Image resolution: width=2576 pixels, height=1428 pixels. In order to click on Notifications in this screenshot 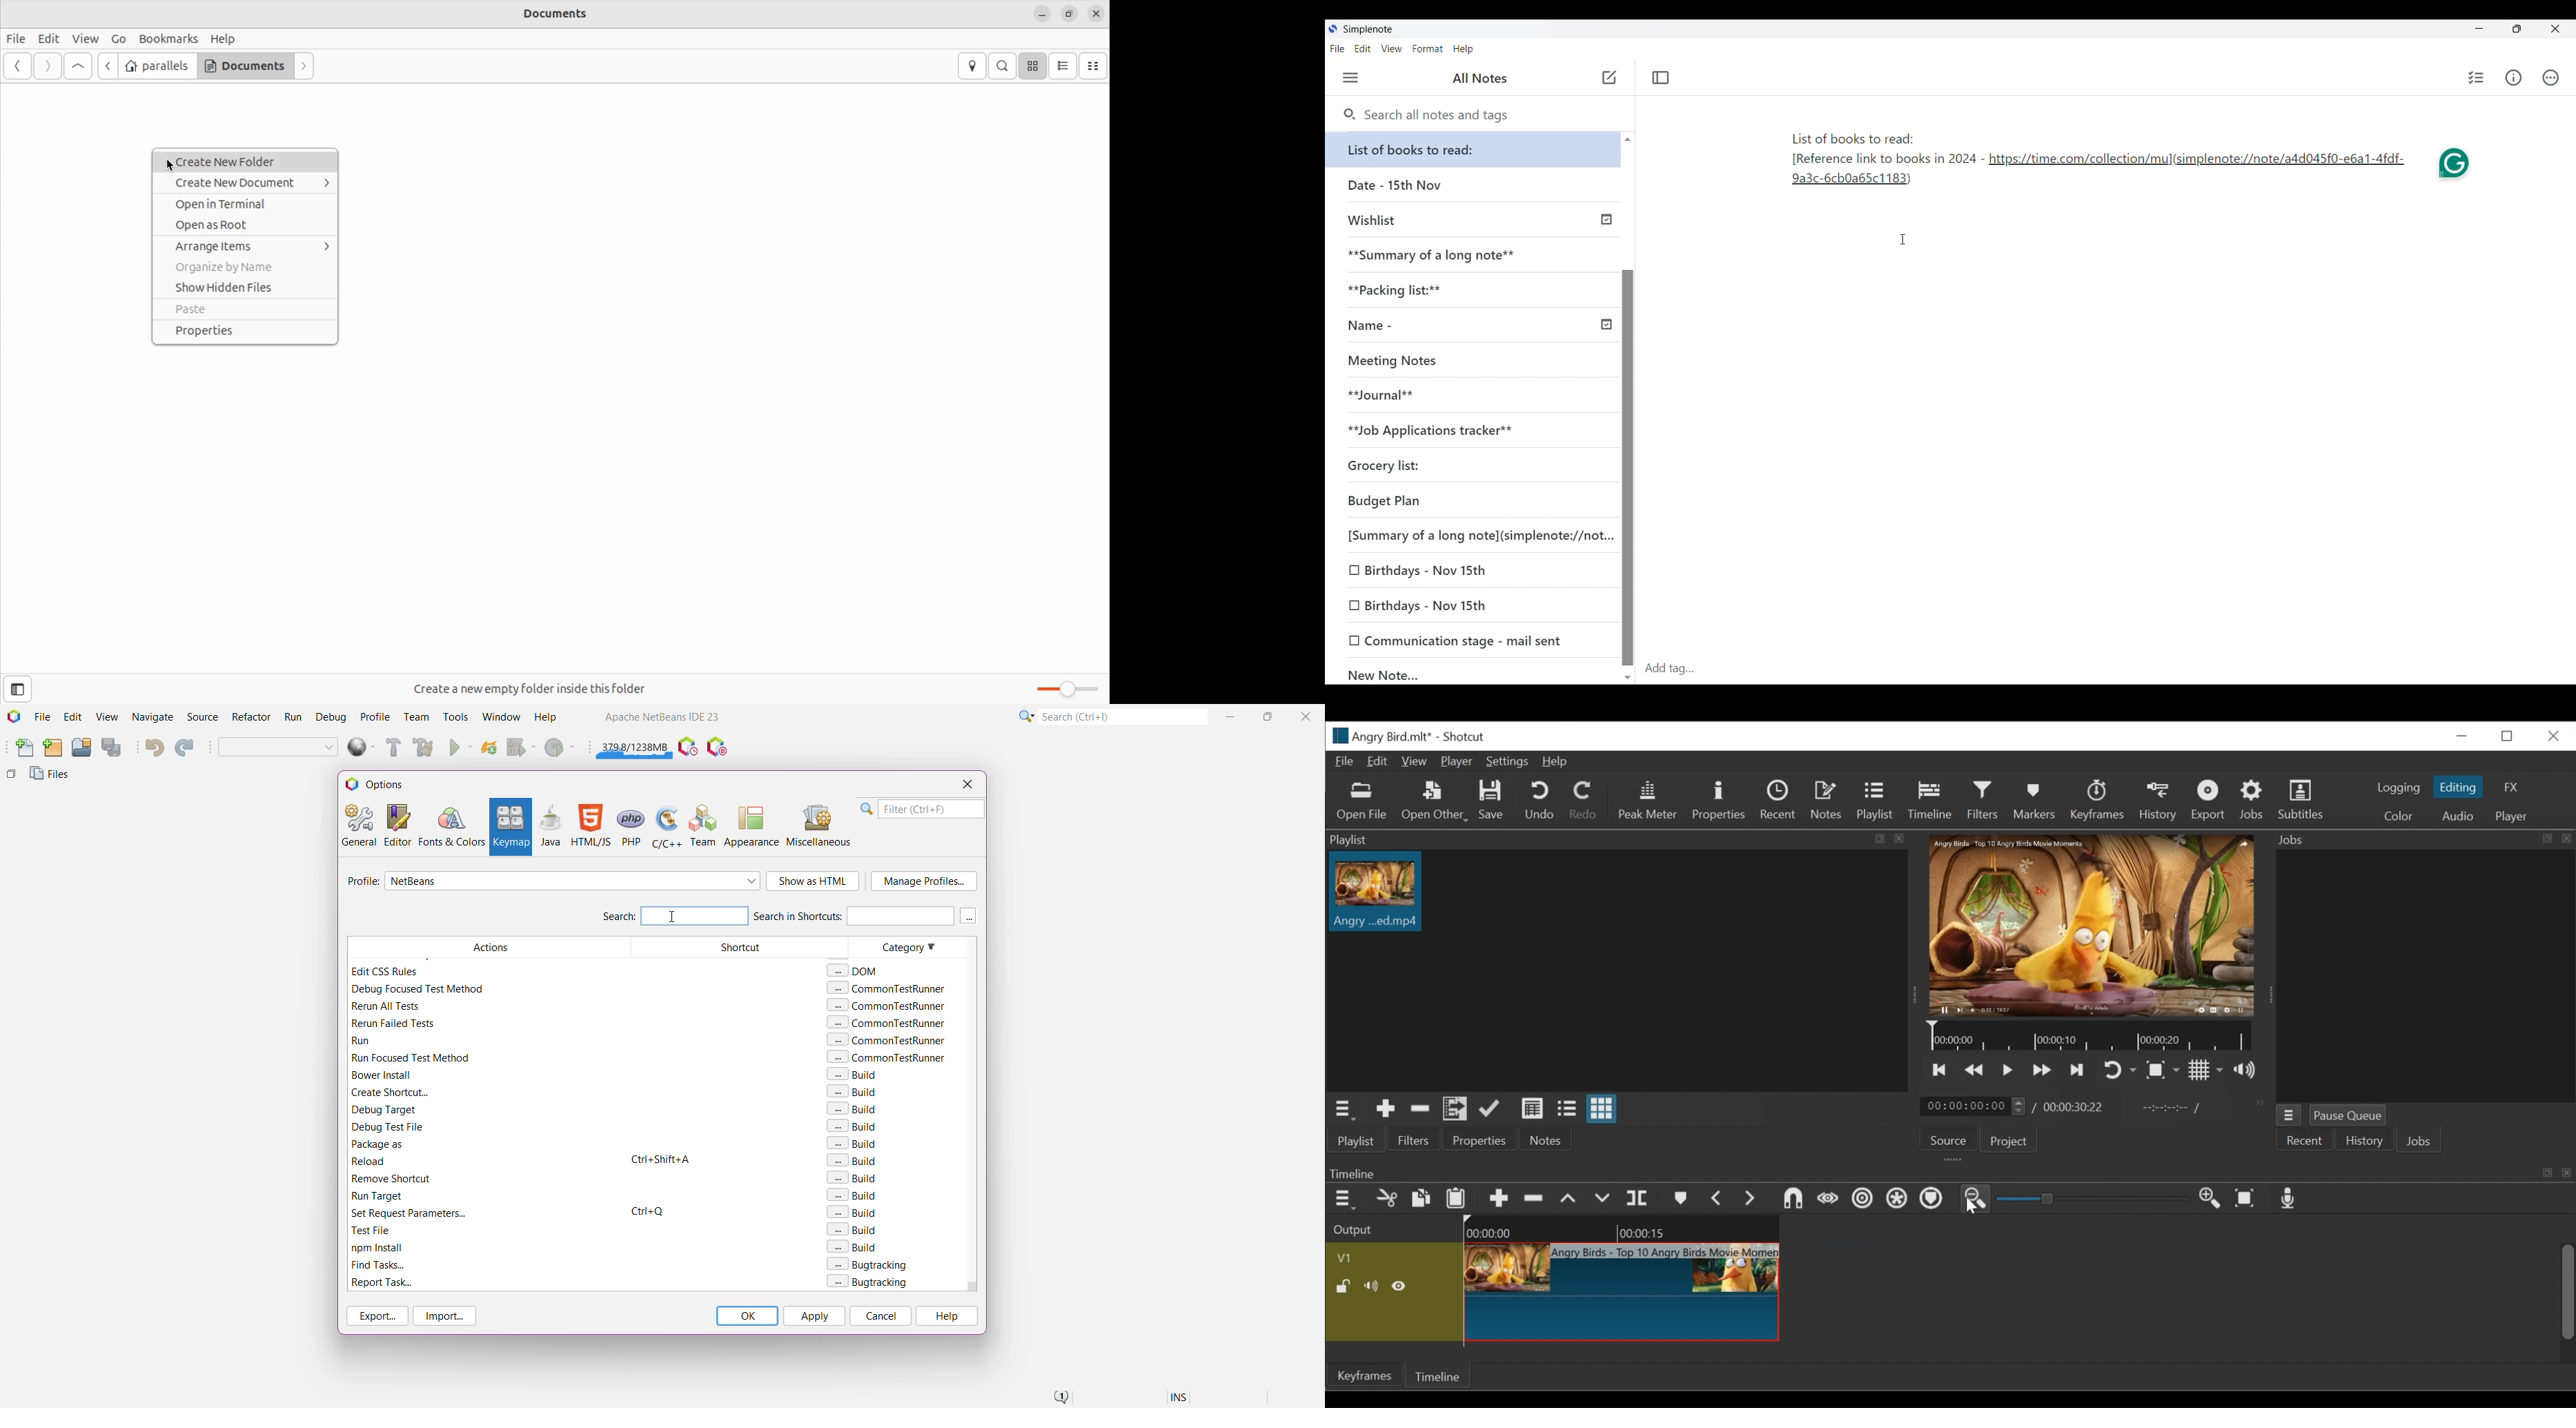, I will do `click(1060, 1398)`.